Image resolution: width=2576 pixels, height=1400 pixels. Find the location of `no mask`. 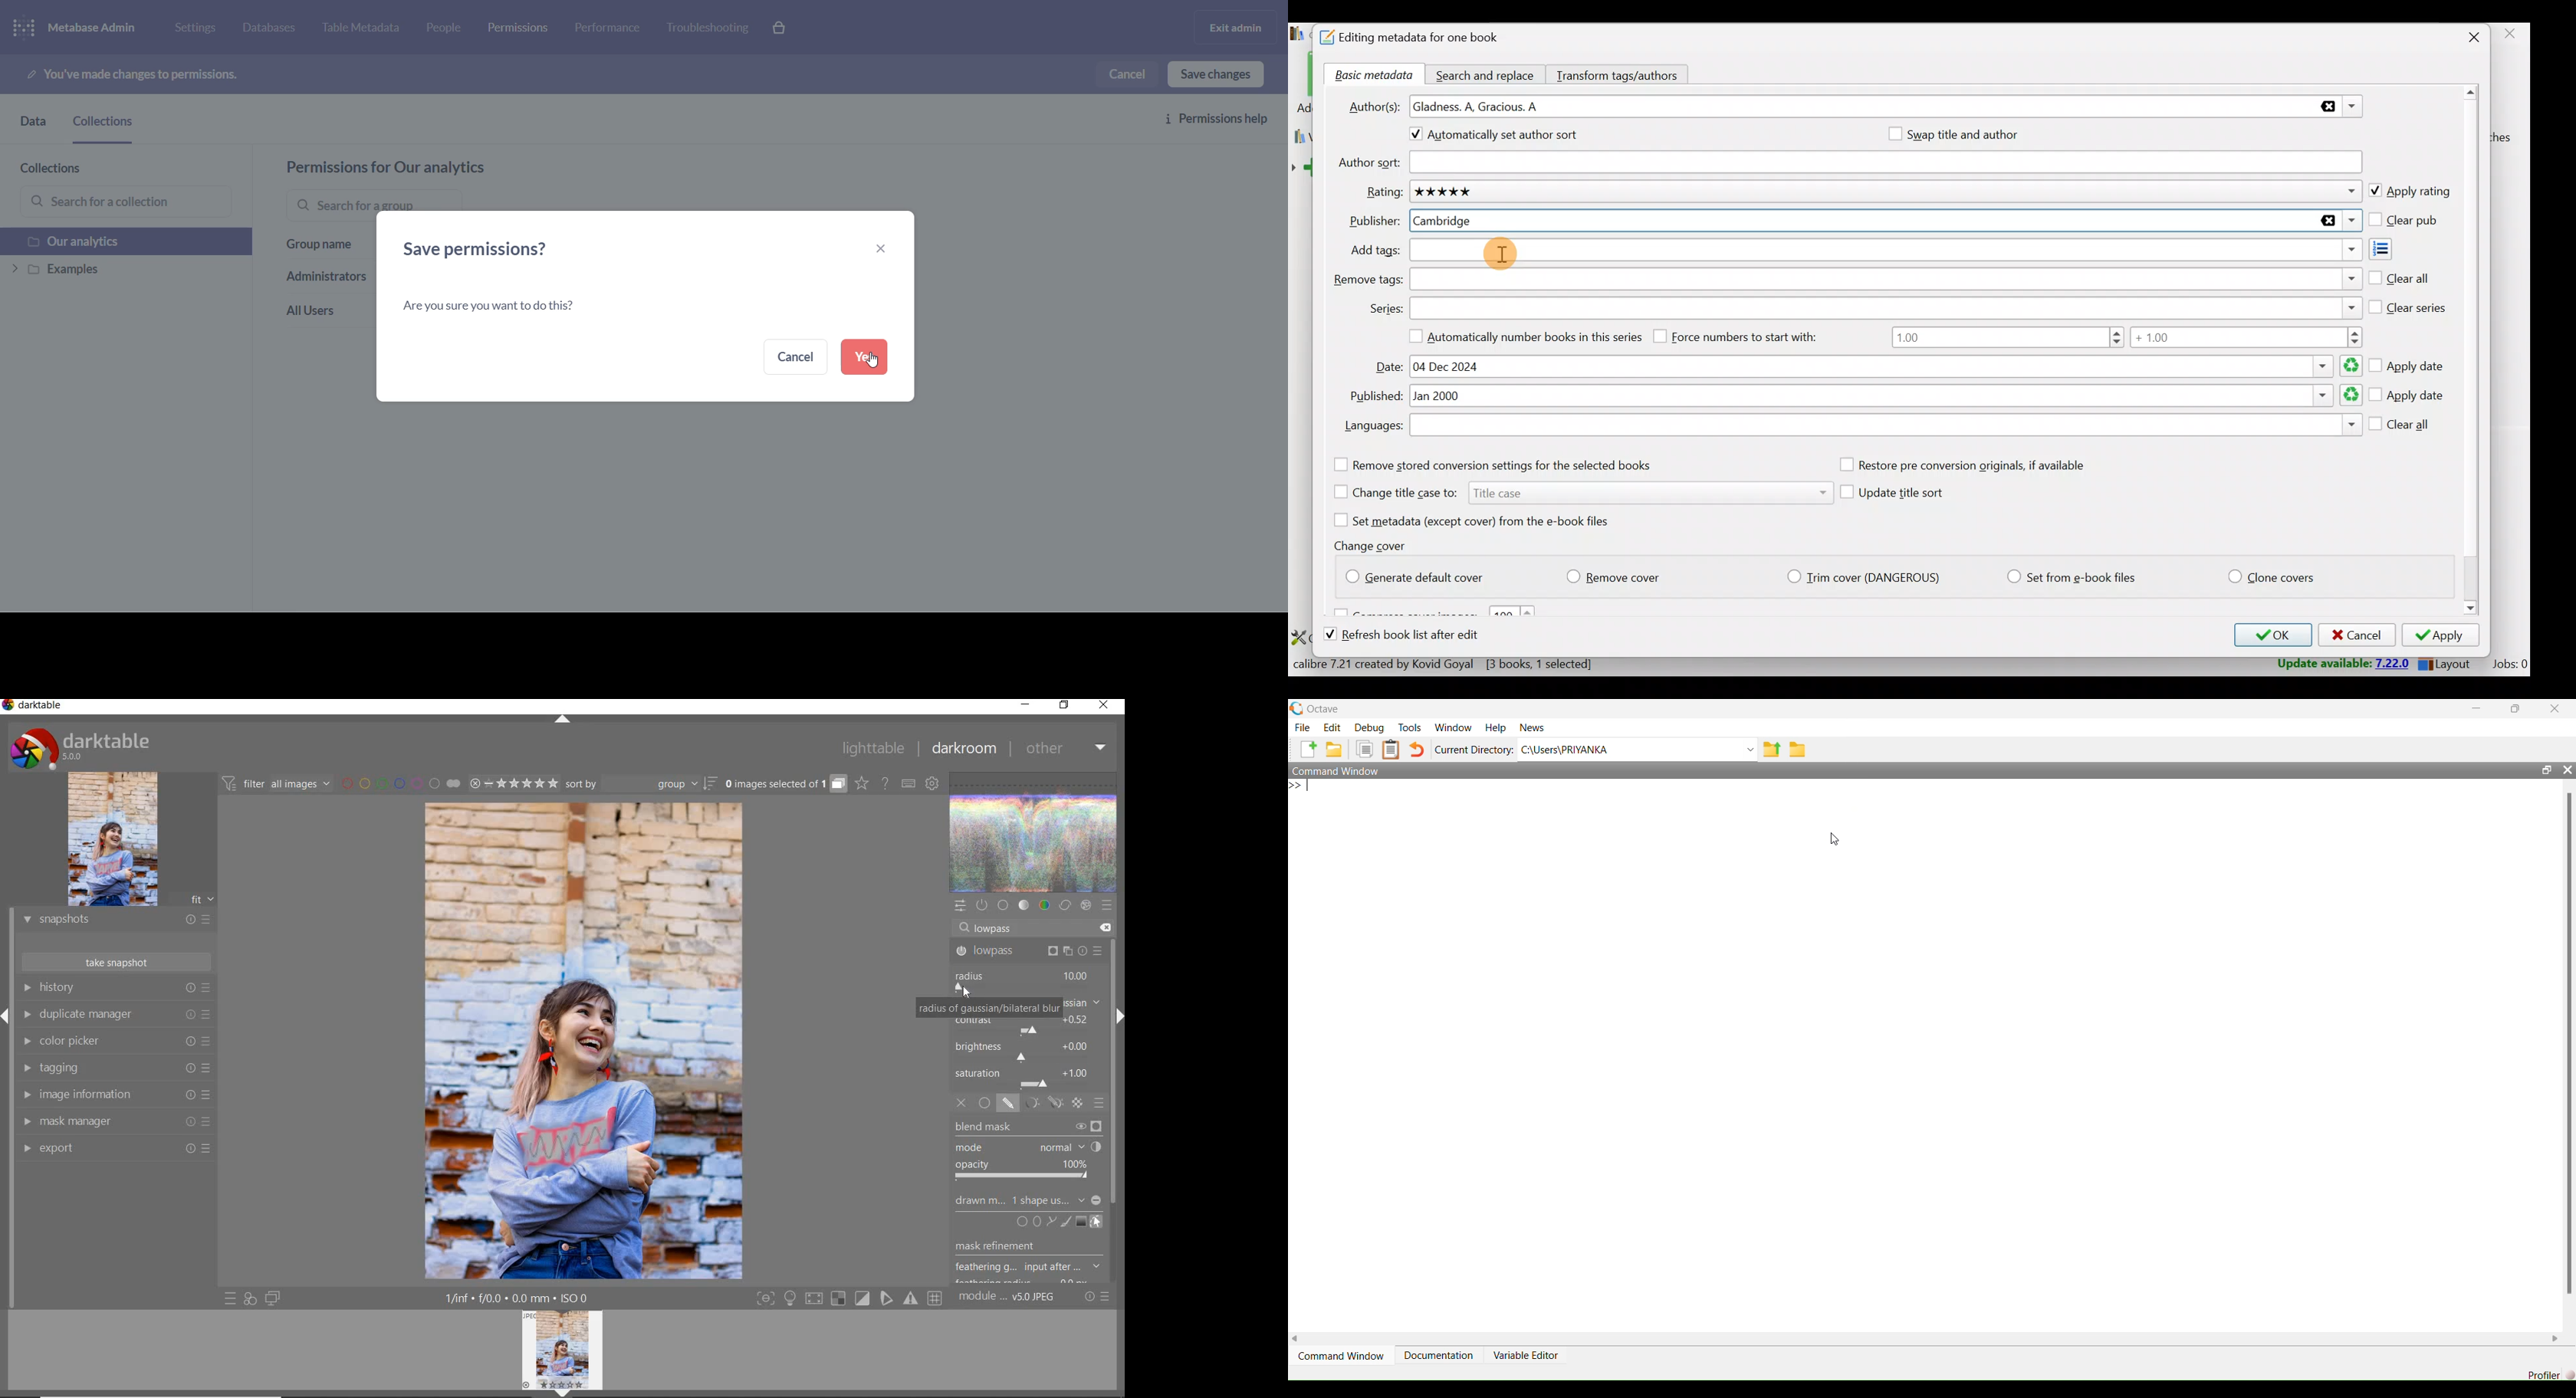

no mask is located at coordinates (1055, 1201).